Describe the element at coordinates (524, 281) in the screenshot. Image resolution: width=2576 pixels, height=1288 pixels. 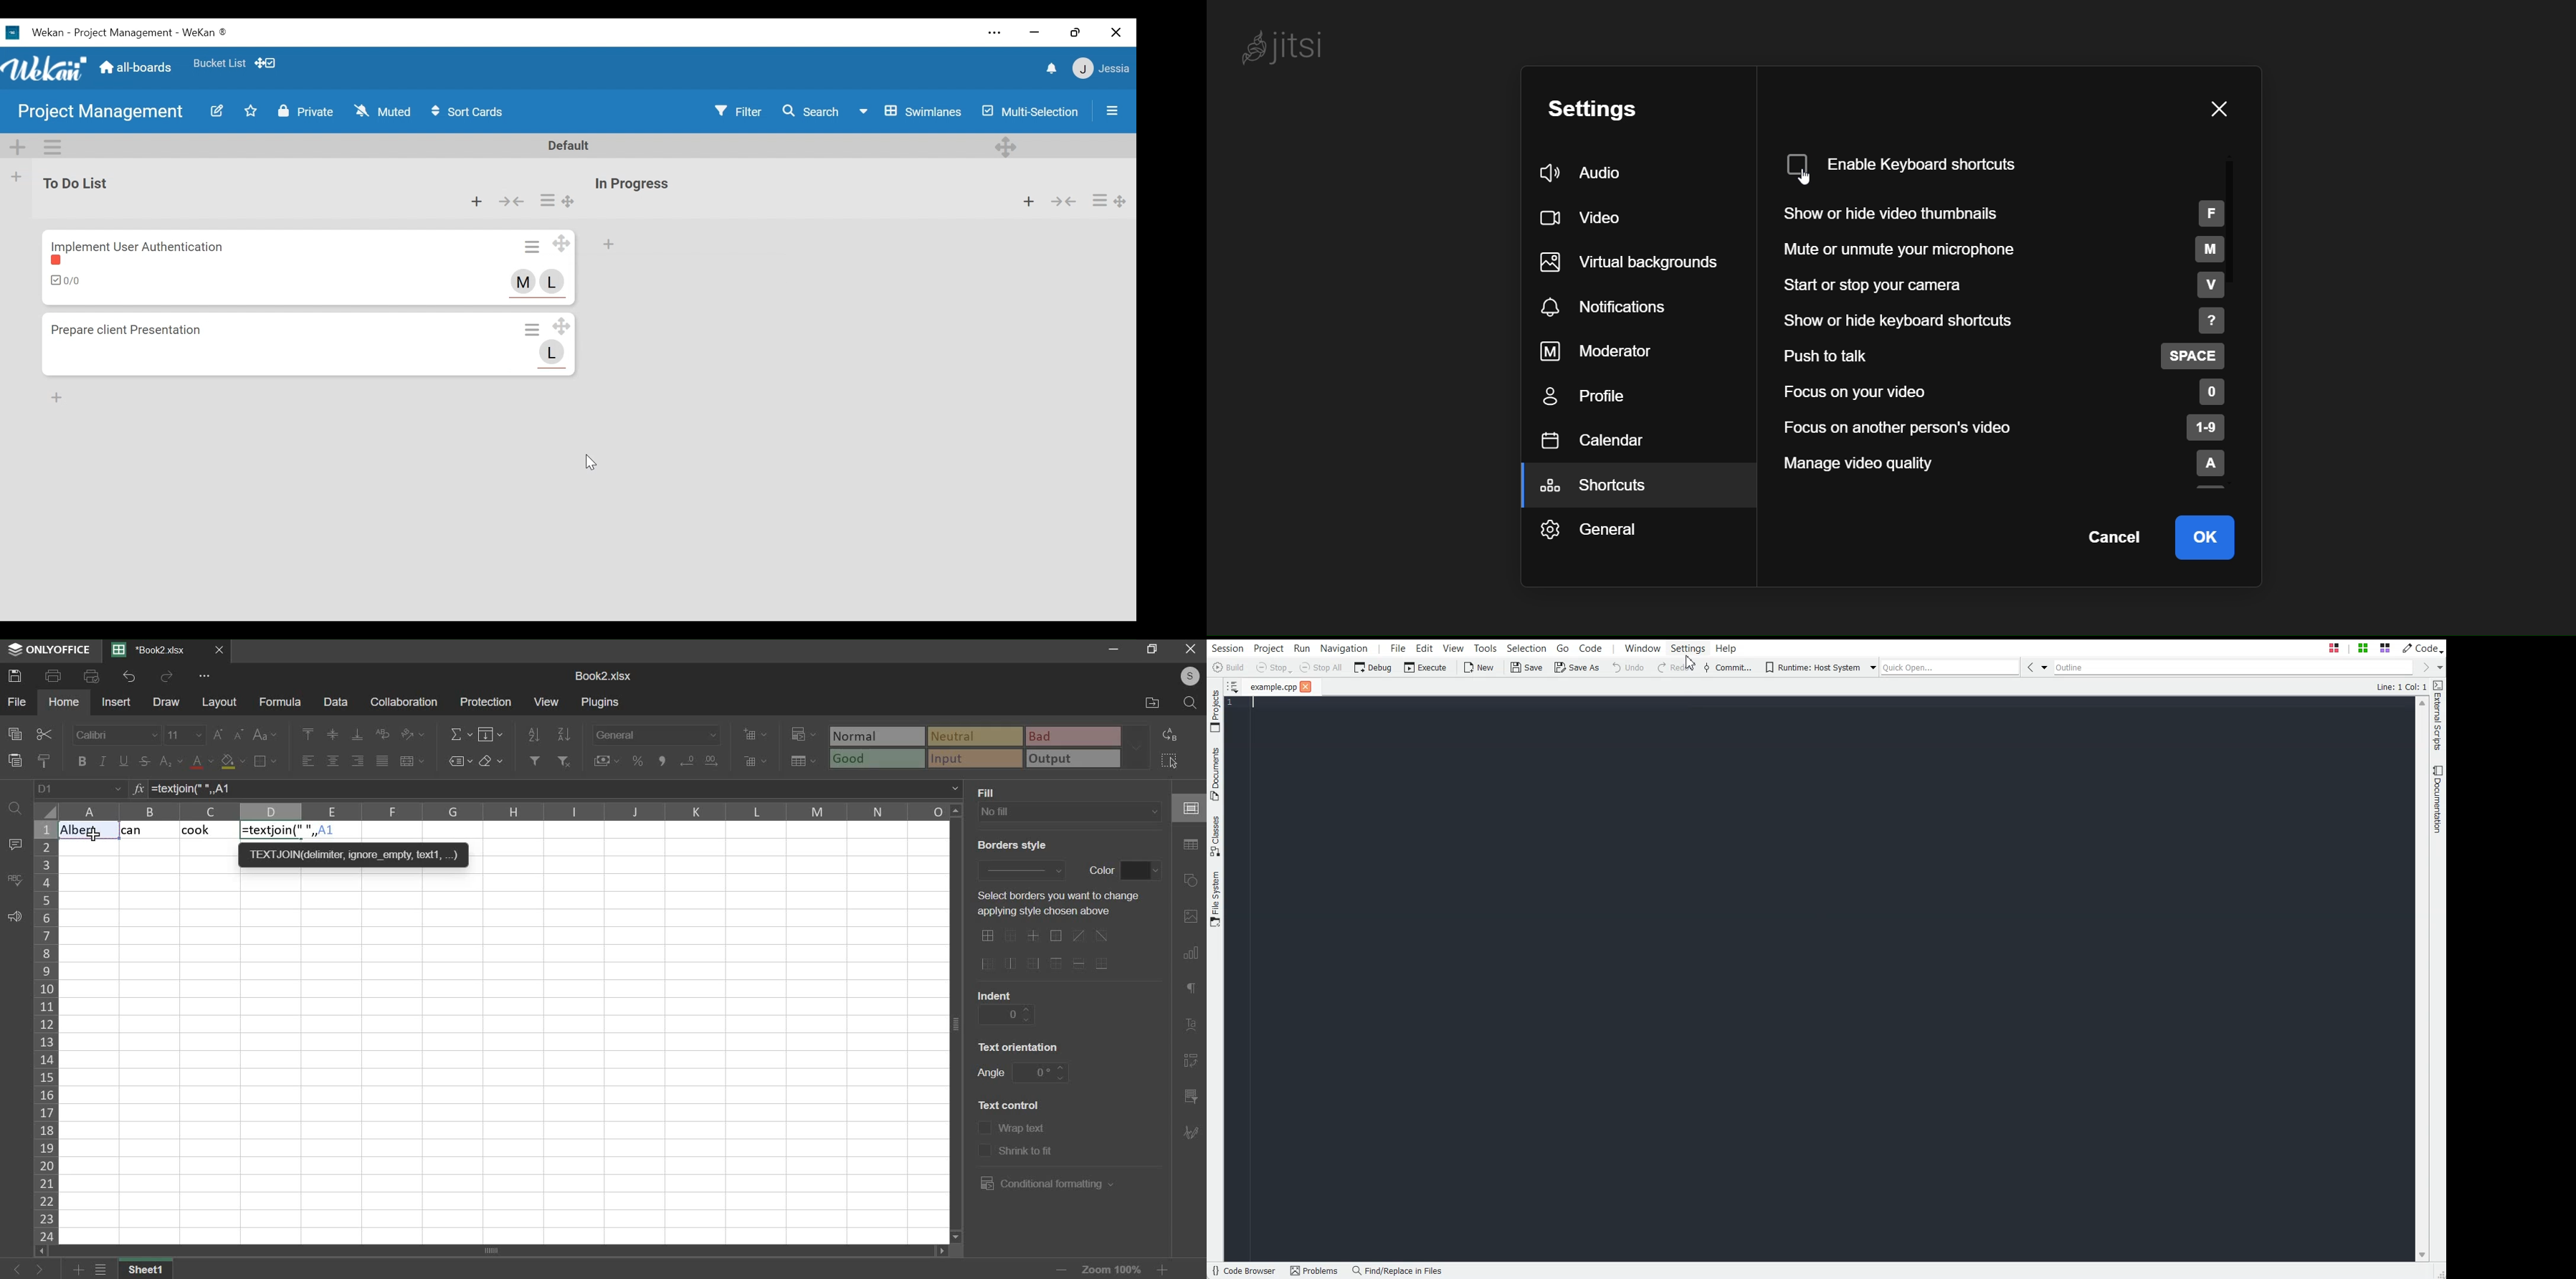
I see `Member` at that location.